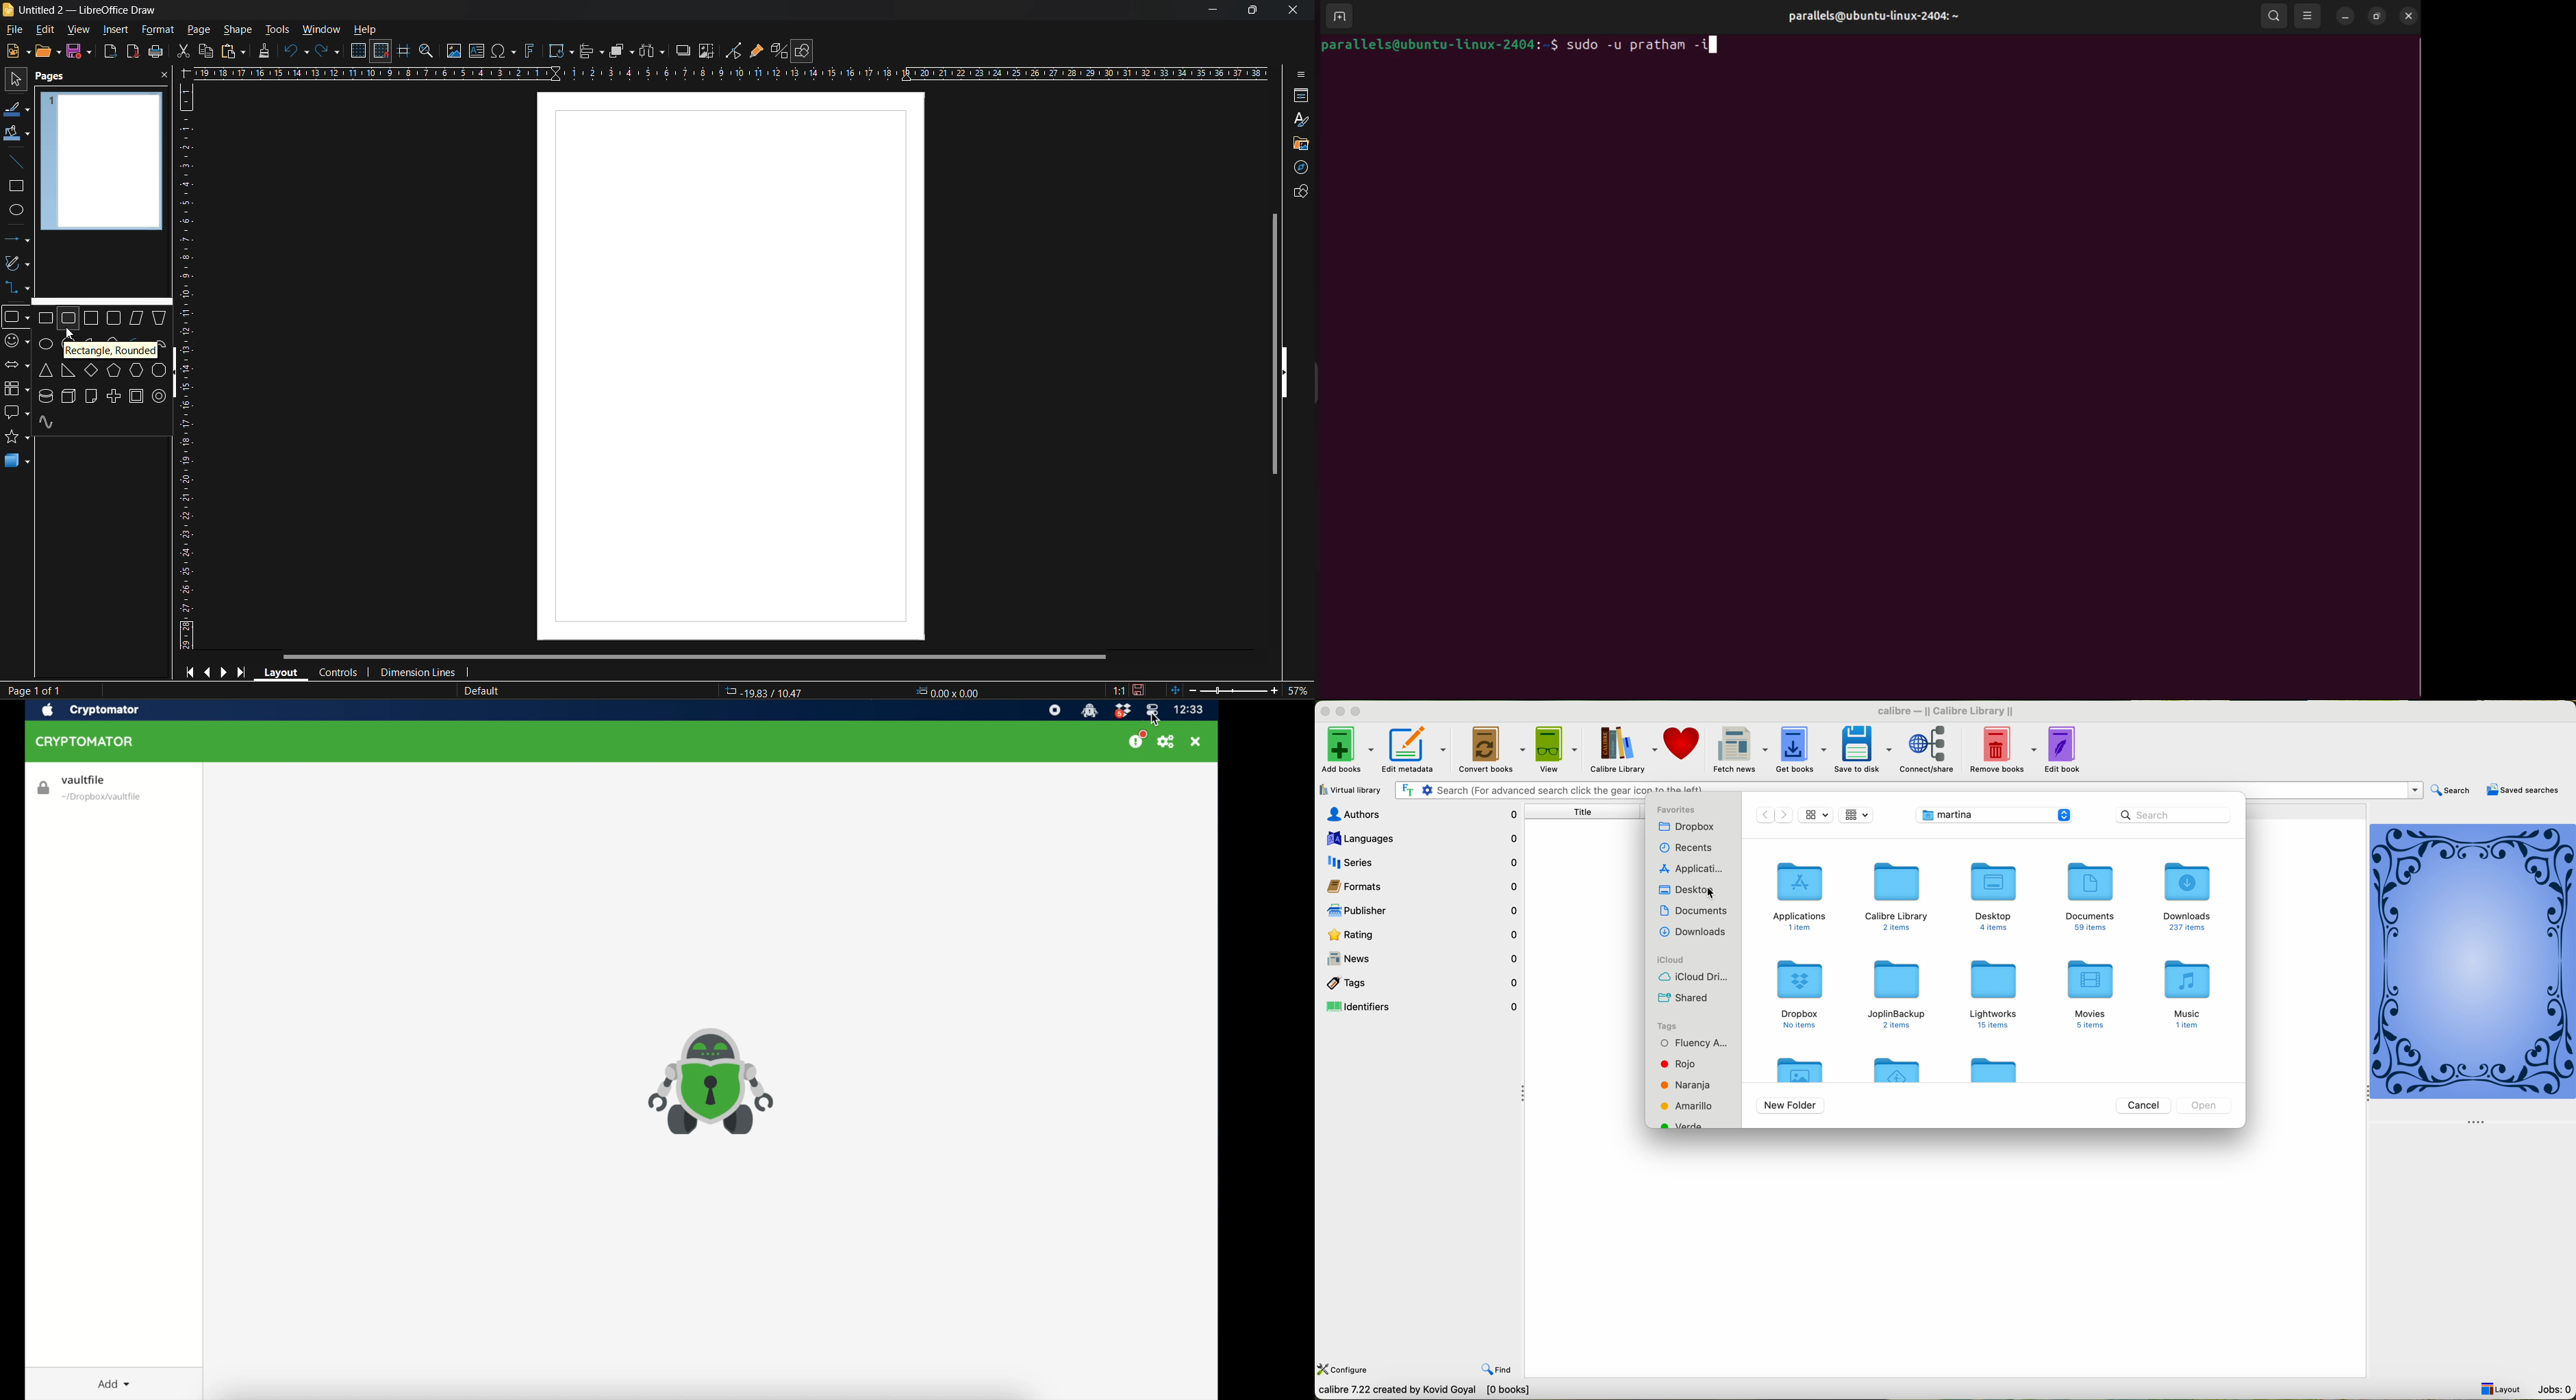  I want to click on icloud, so click(1671, 960).